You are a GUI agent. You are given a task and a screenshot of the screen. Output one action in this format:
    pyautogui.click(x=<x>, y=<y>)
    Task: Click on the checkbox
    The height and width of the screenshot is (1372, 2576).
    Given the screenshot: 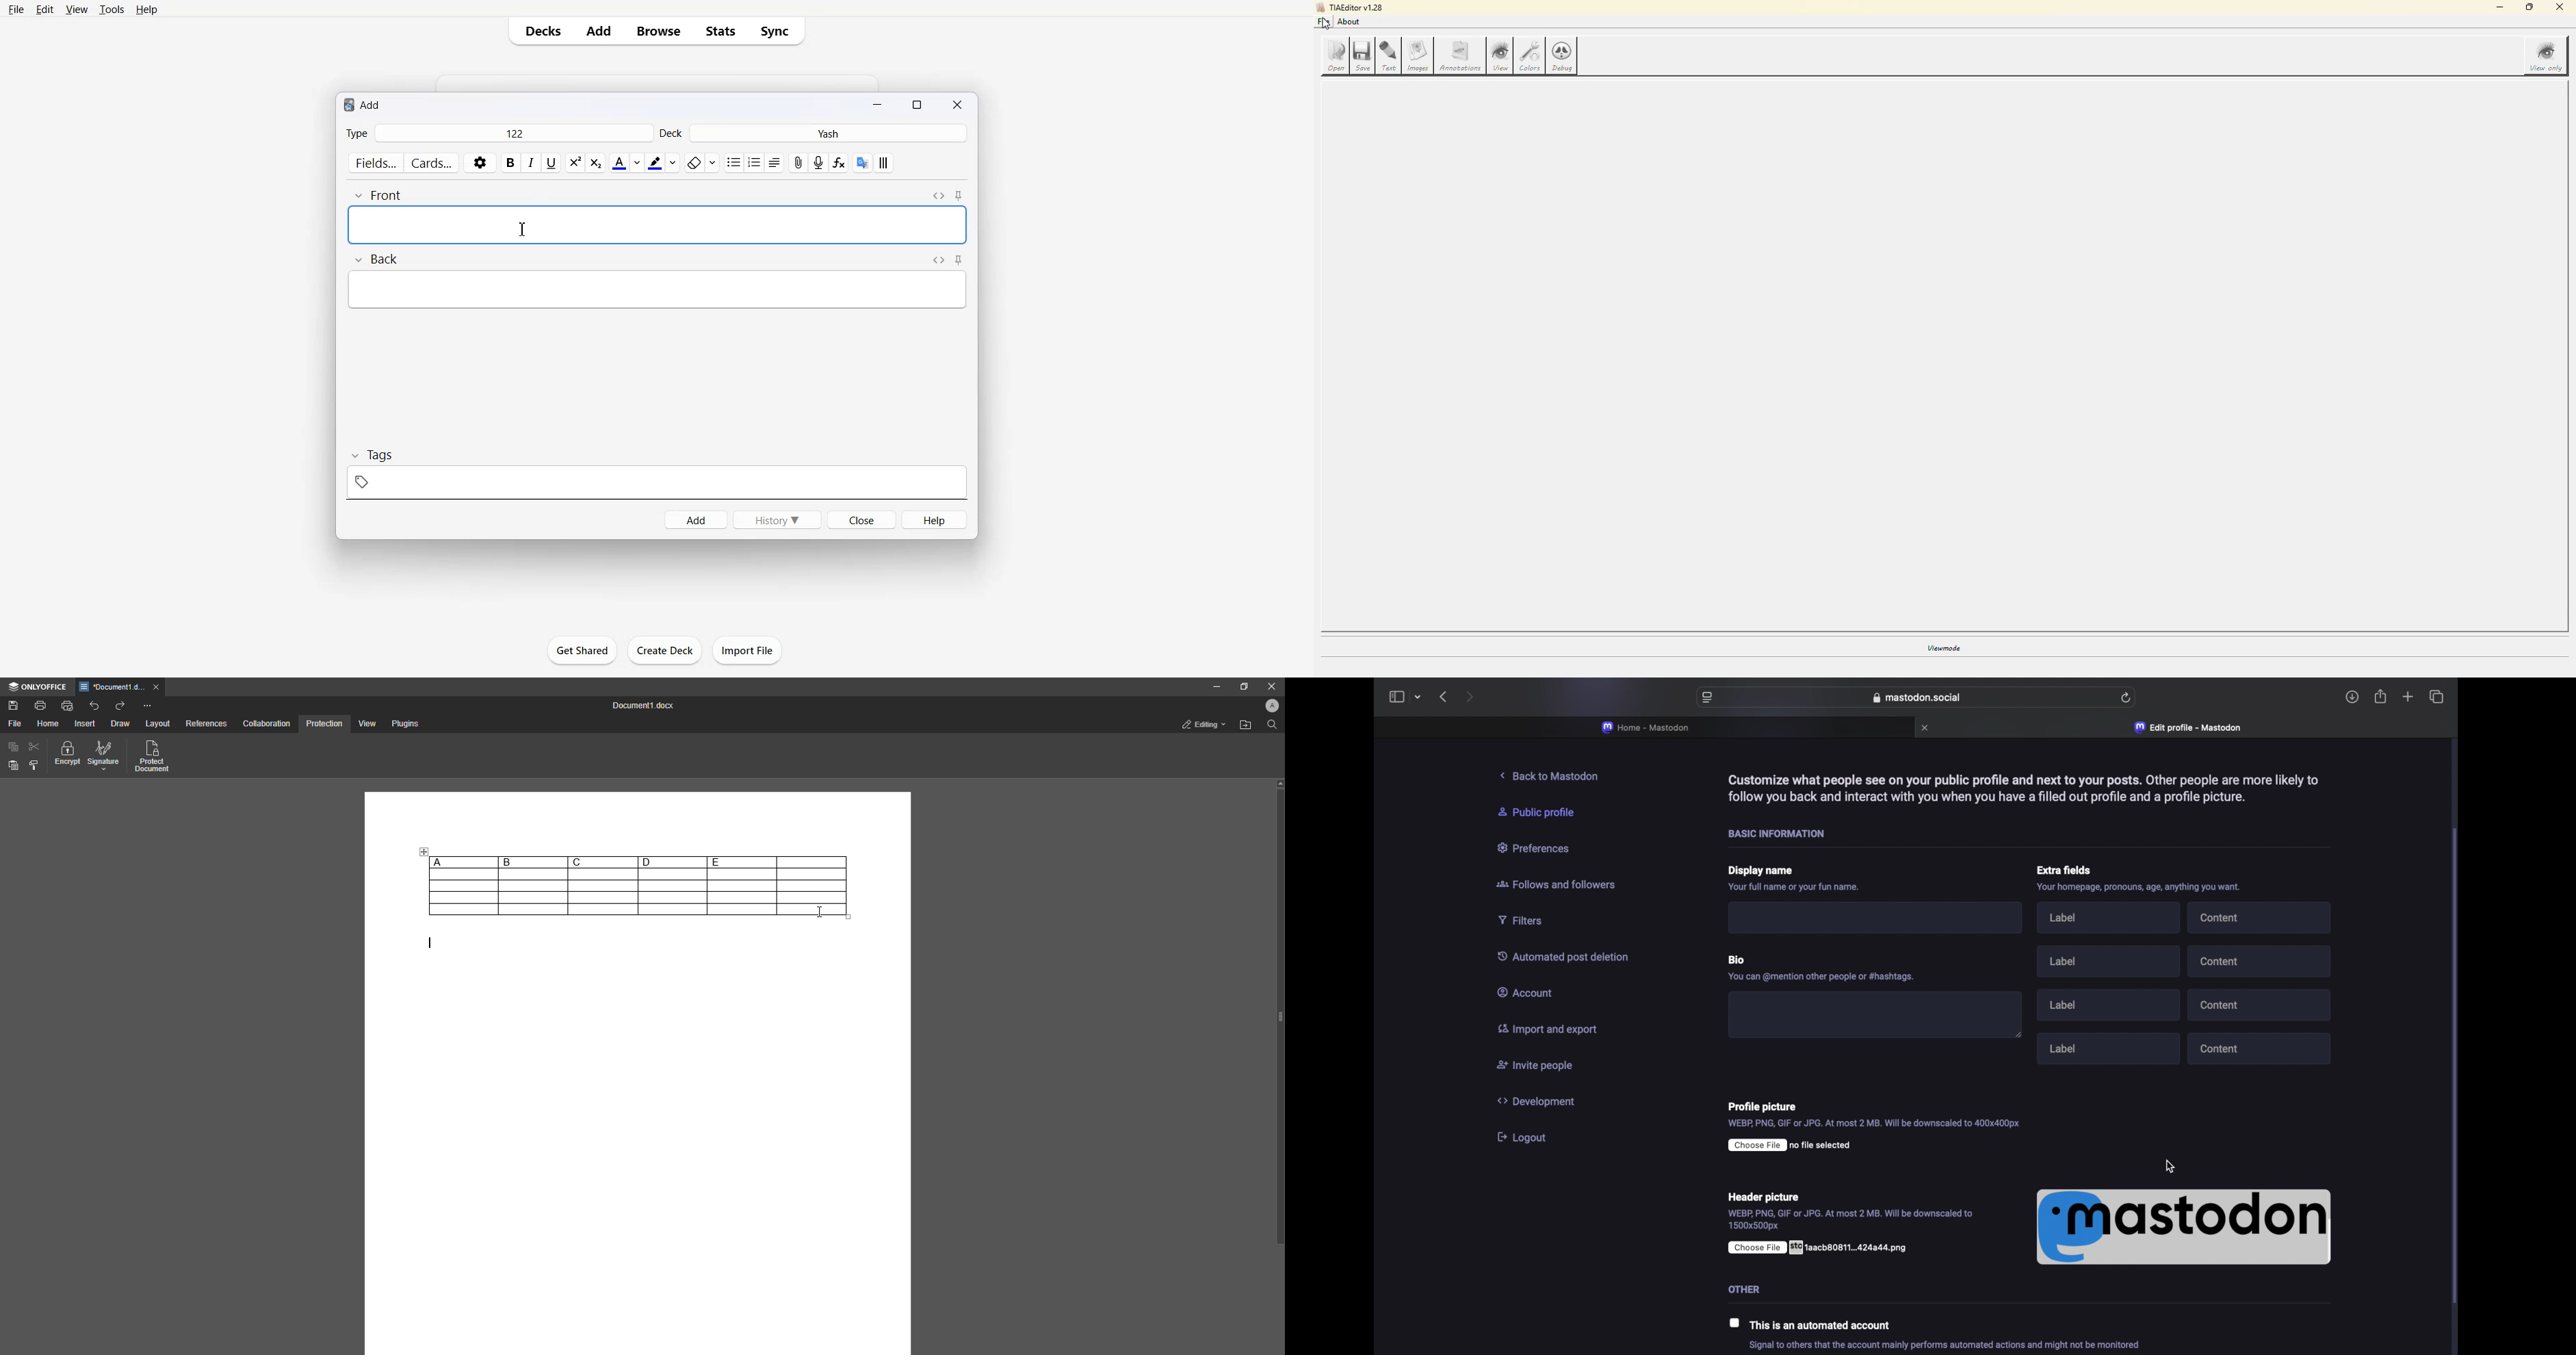 What is the action you would take?
    pyautogui.click(x=1734, y=1323)
    